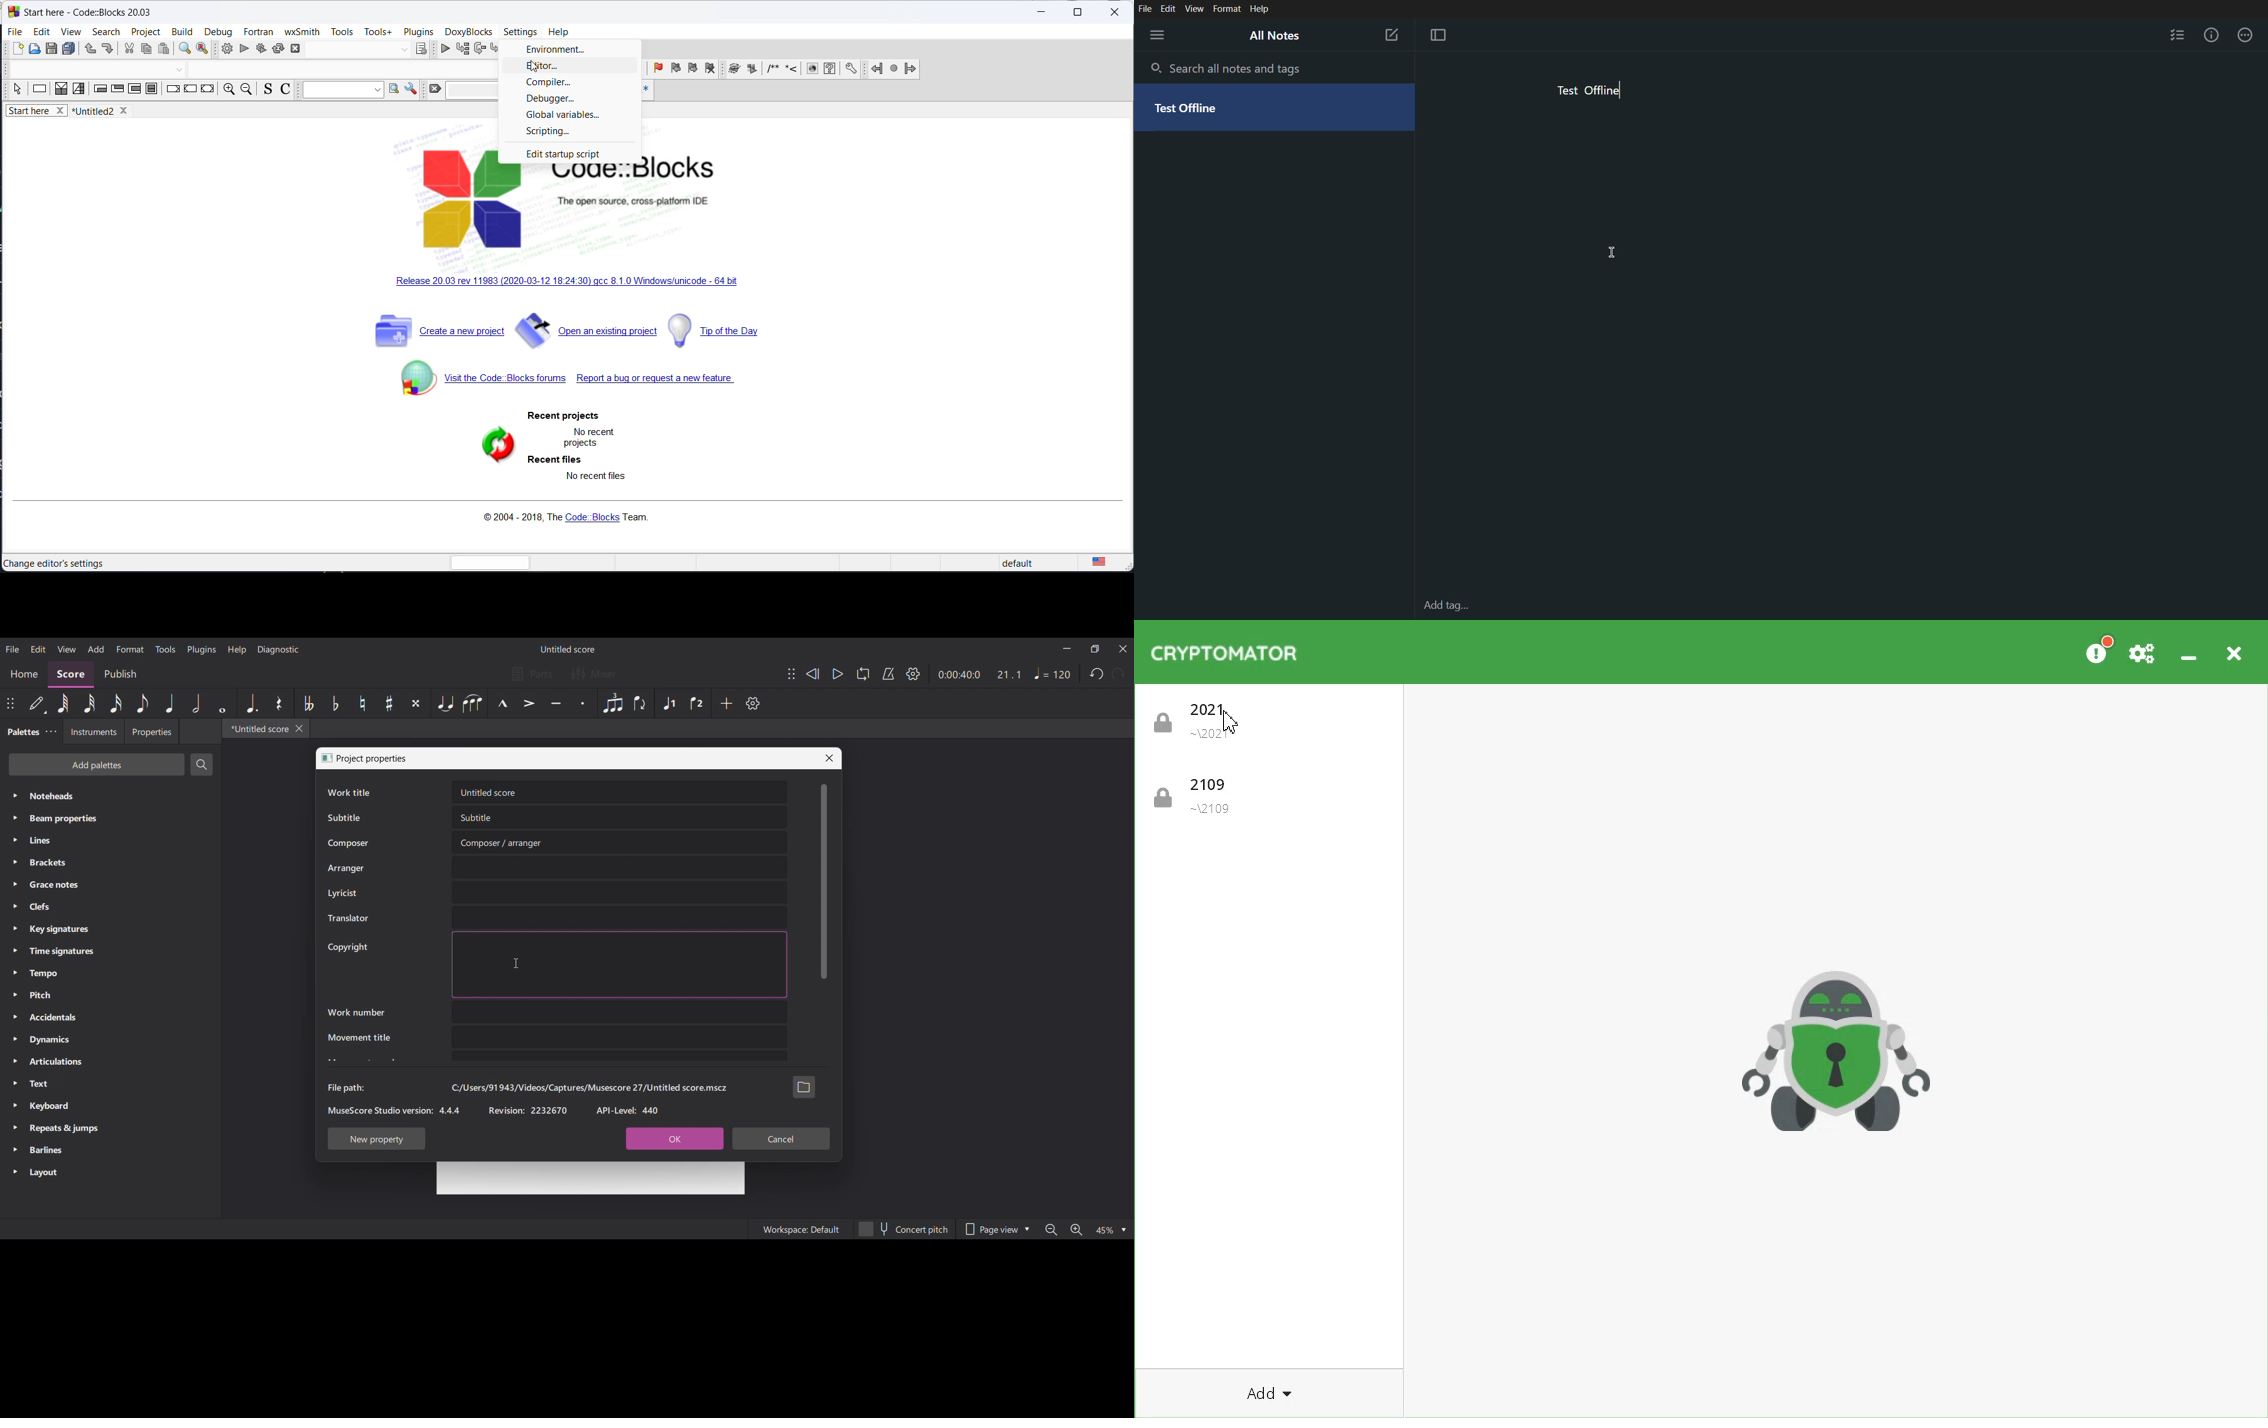 The height and width of the screenshot is (1428, 2268). Describe the element at coordinates (51, 732) in the screenshot. I see `Palette settings` at that location.